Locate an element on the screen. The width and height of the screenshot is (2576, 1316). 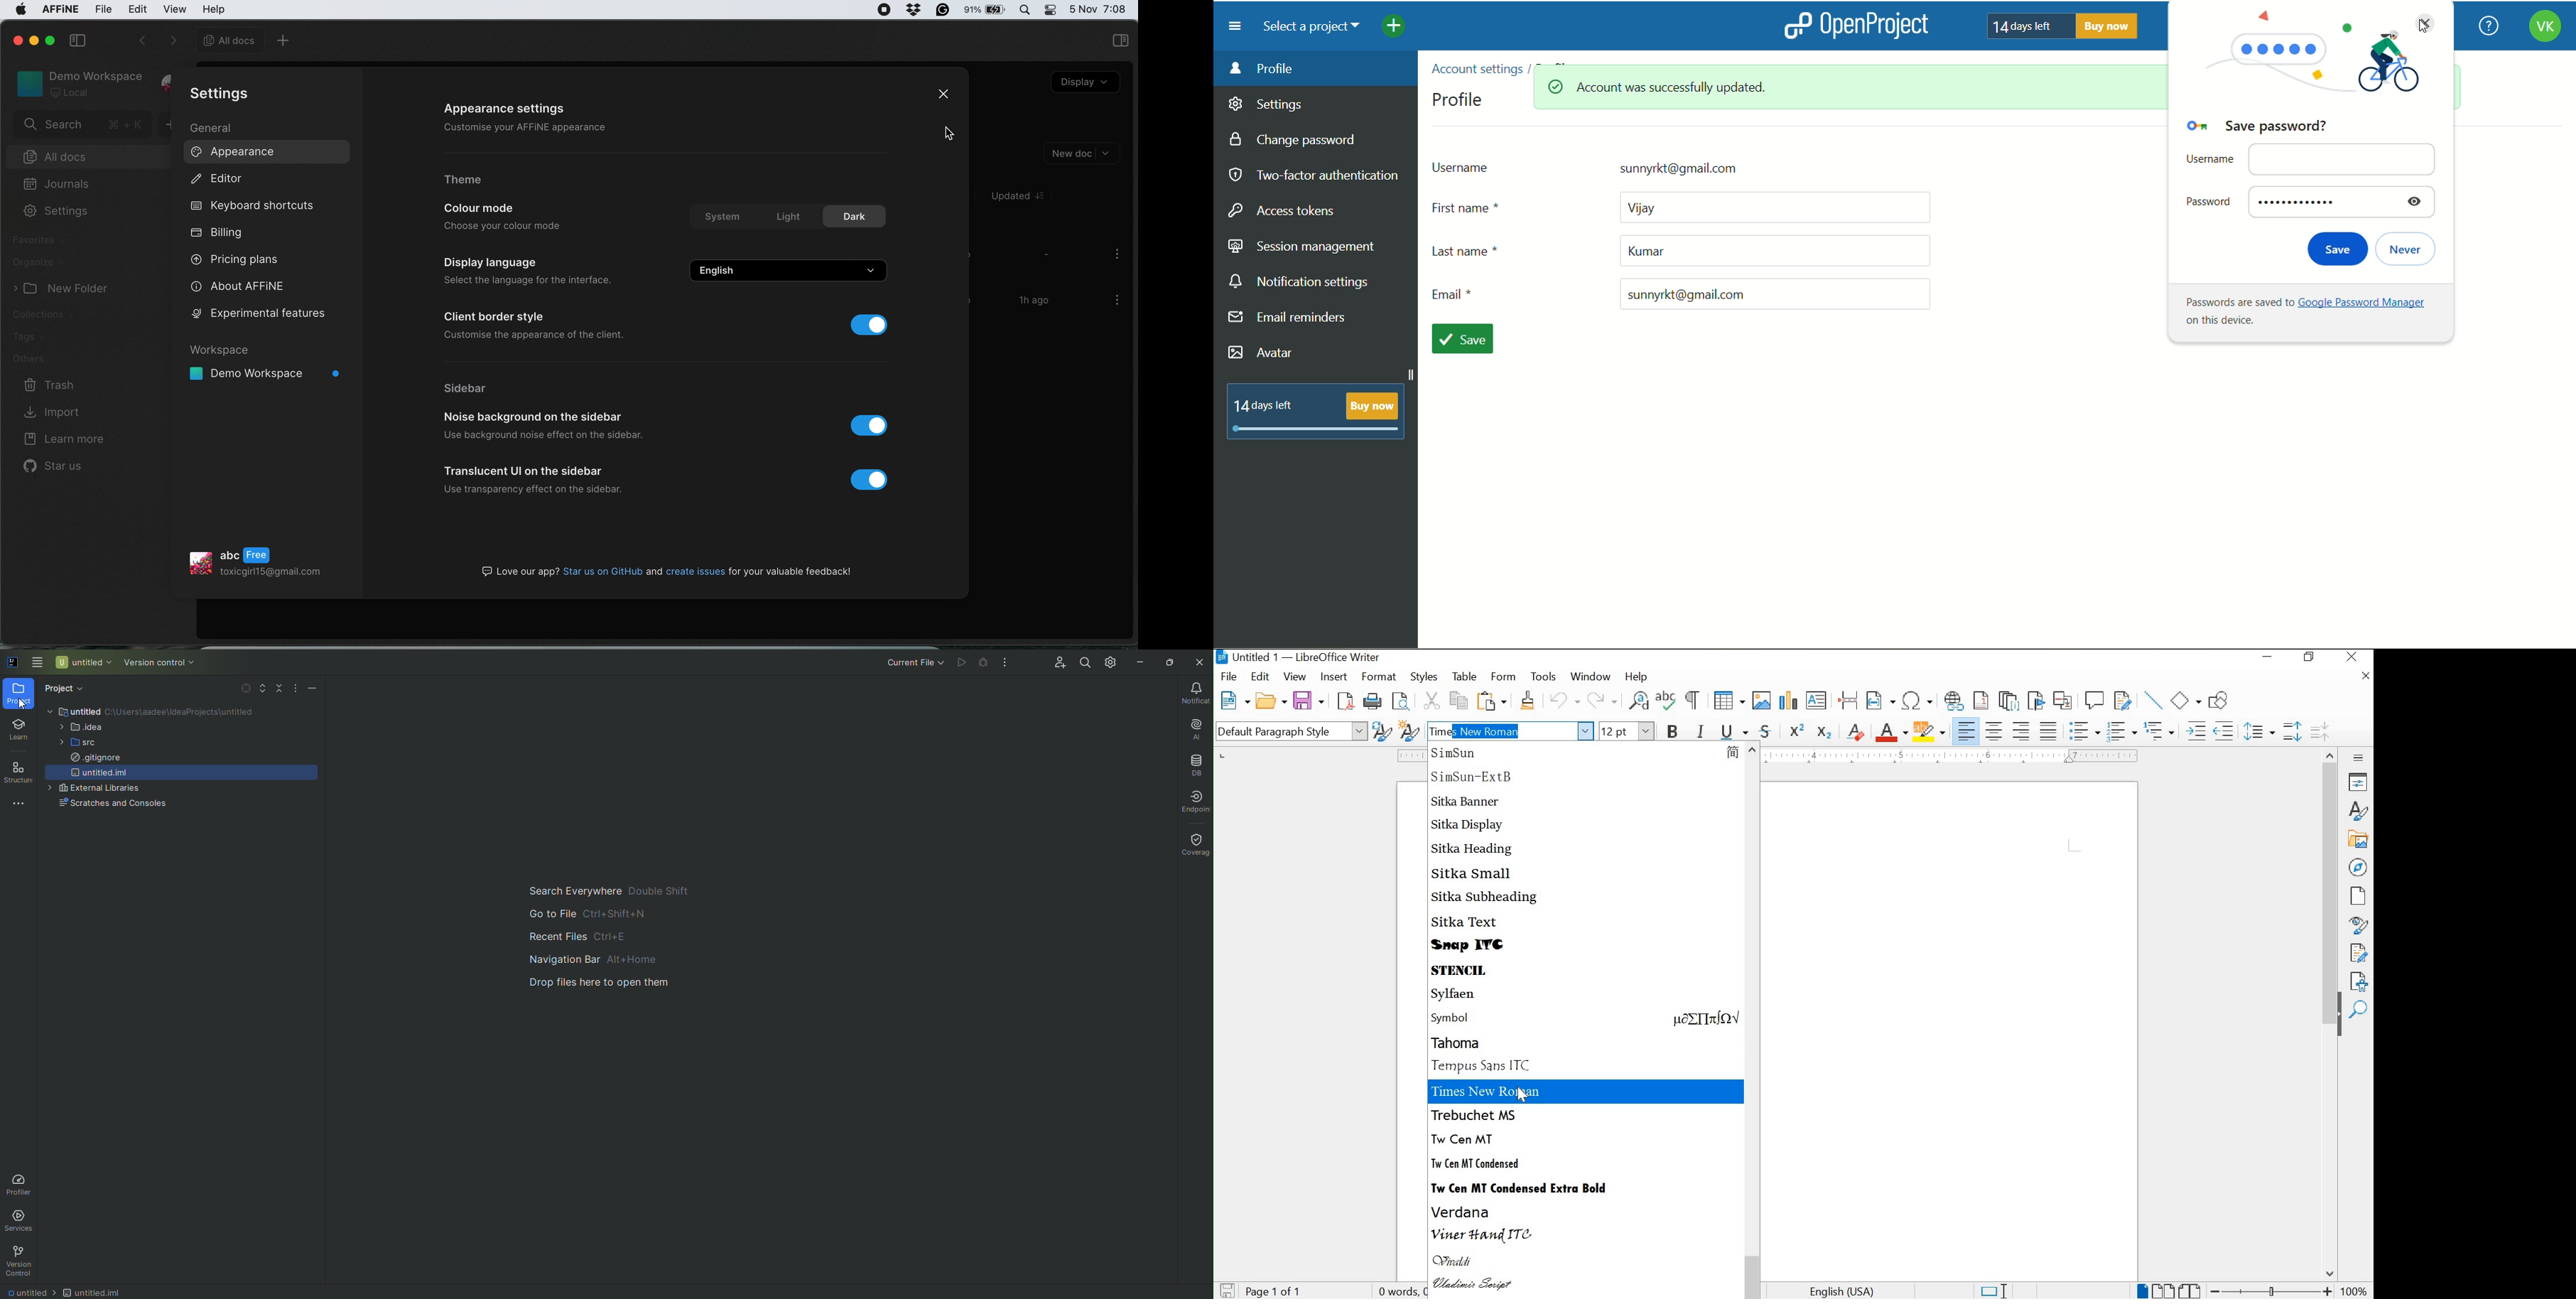
CHARACTER HIGHLIGHTING COLOR is located at coordinates (1930, 732).